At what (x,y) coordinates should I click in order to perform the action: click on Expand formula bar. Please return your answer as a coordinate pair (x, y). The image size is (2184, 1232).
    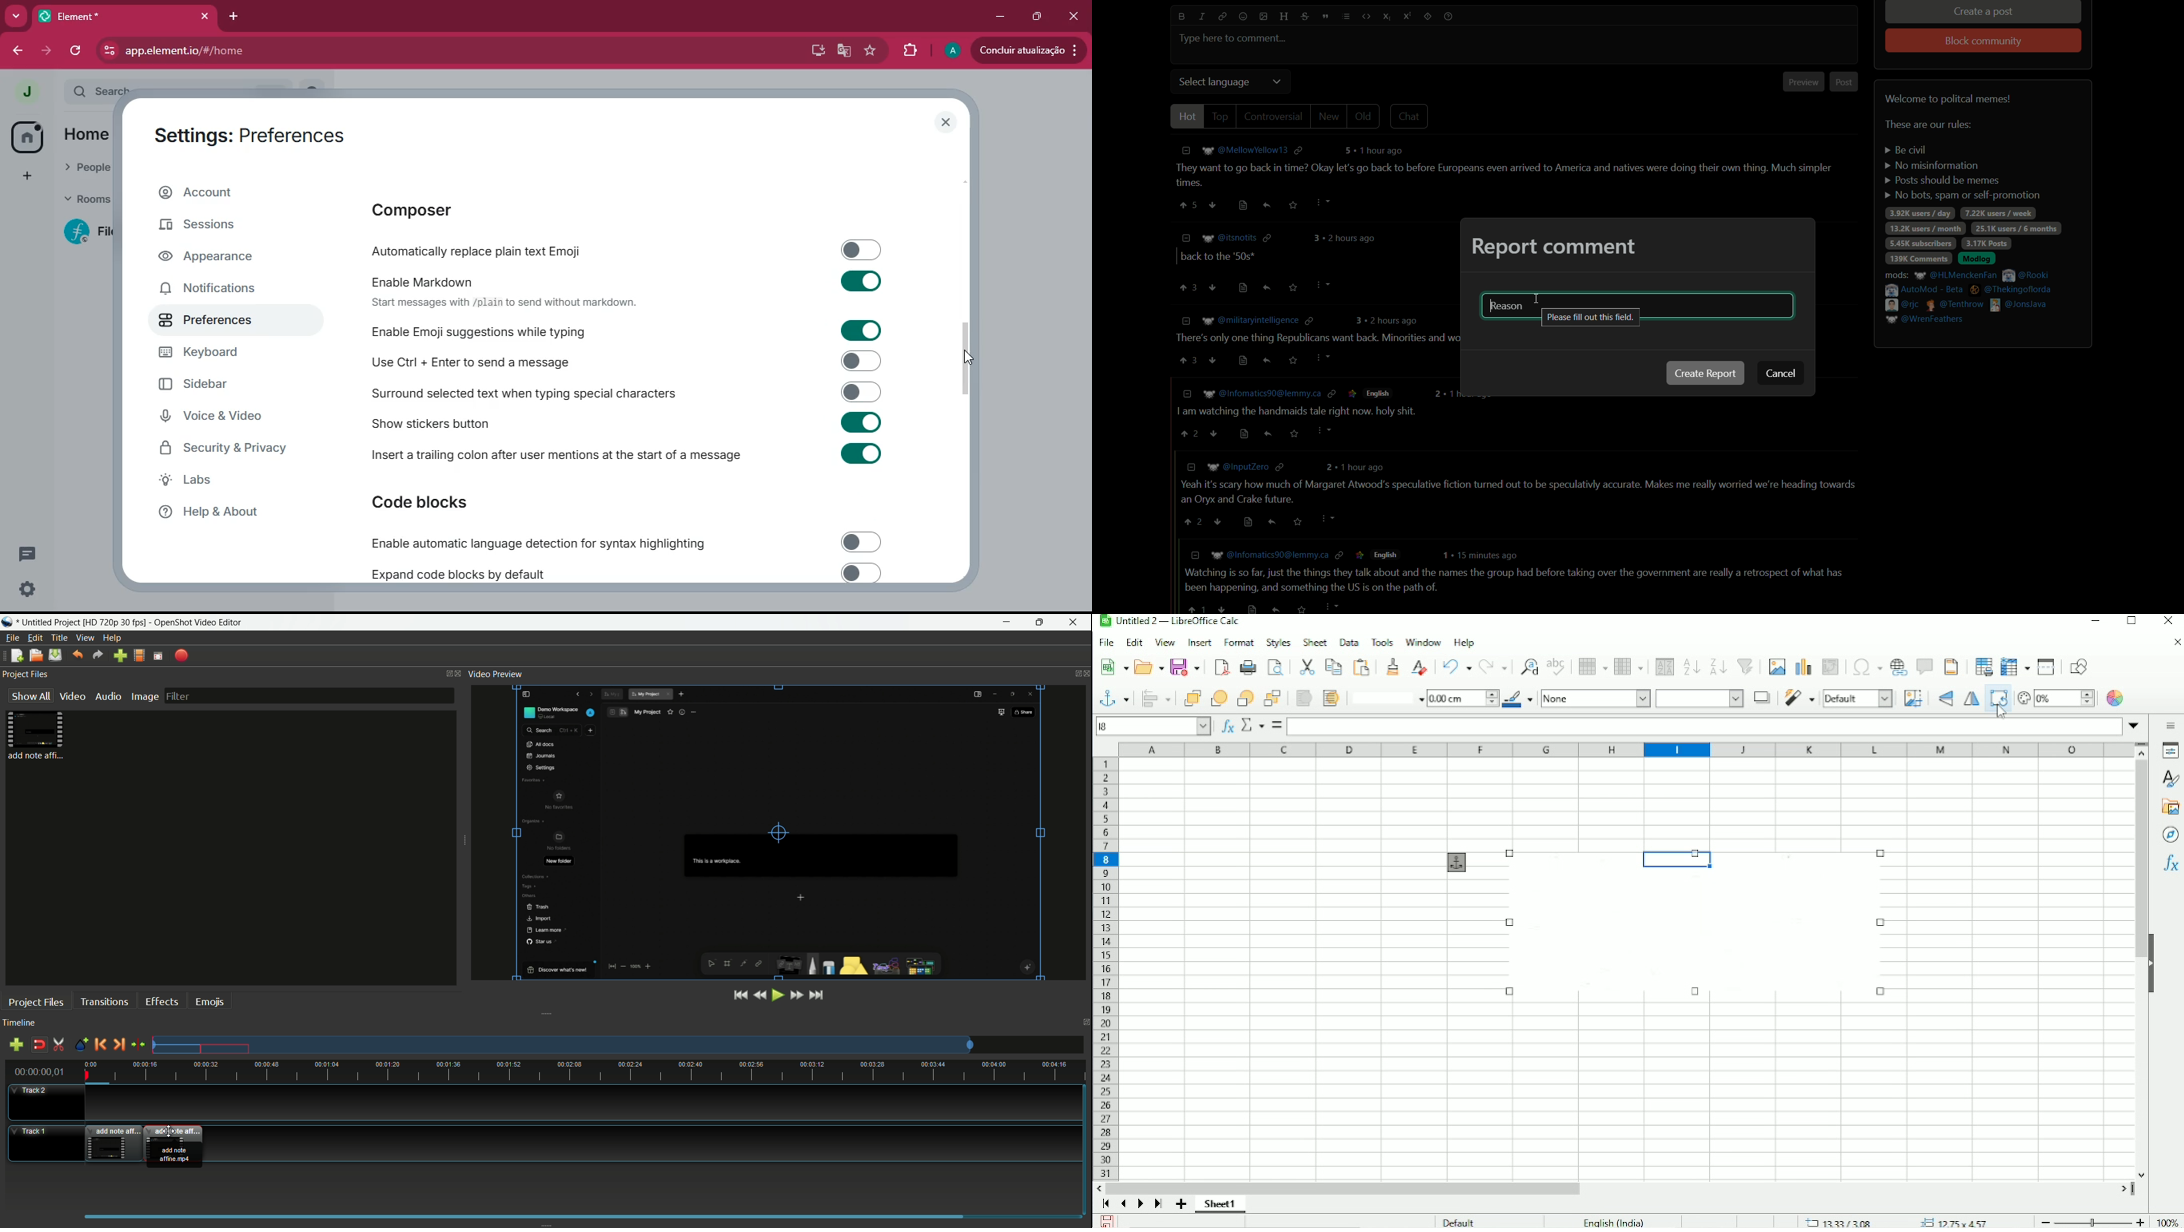
    Looking at the image, I should click on (2134, 724).